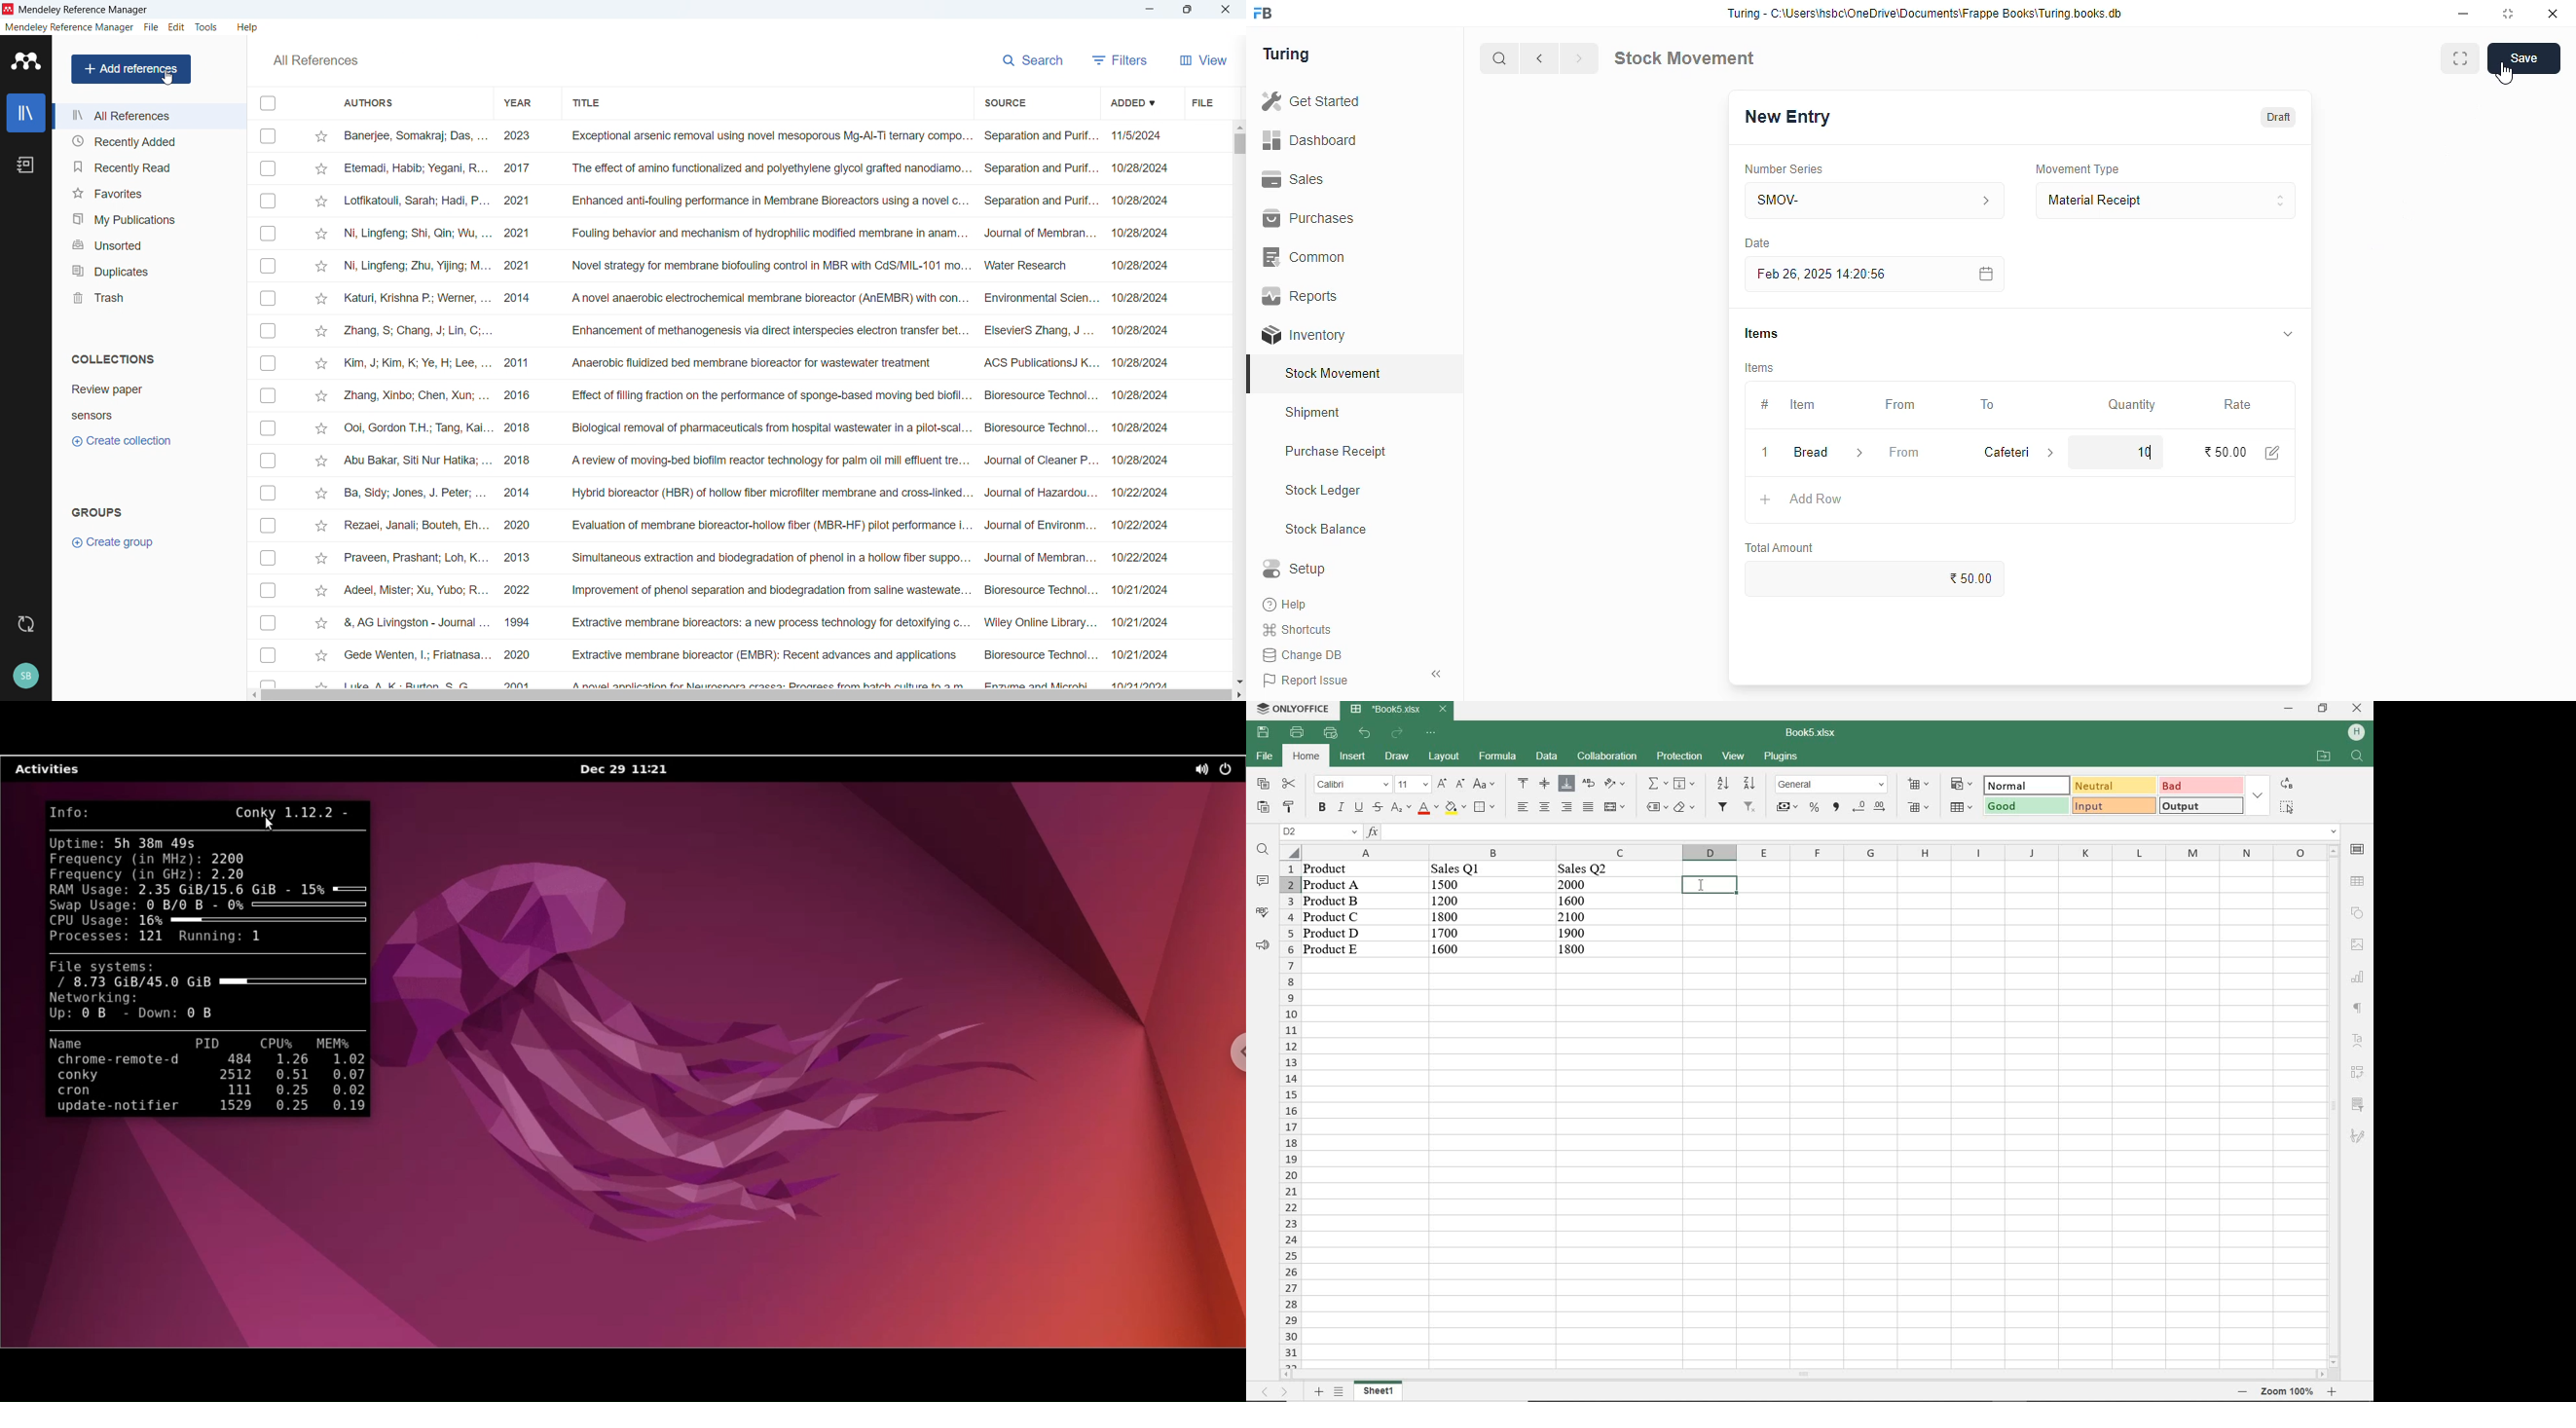 The height and width of the screenshot is (1428, 2576). Describe the element at coordinates (1783, 169) in the screenshot. I see `number series` at that location.